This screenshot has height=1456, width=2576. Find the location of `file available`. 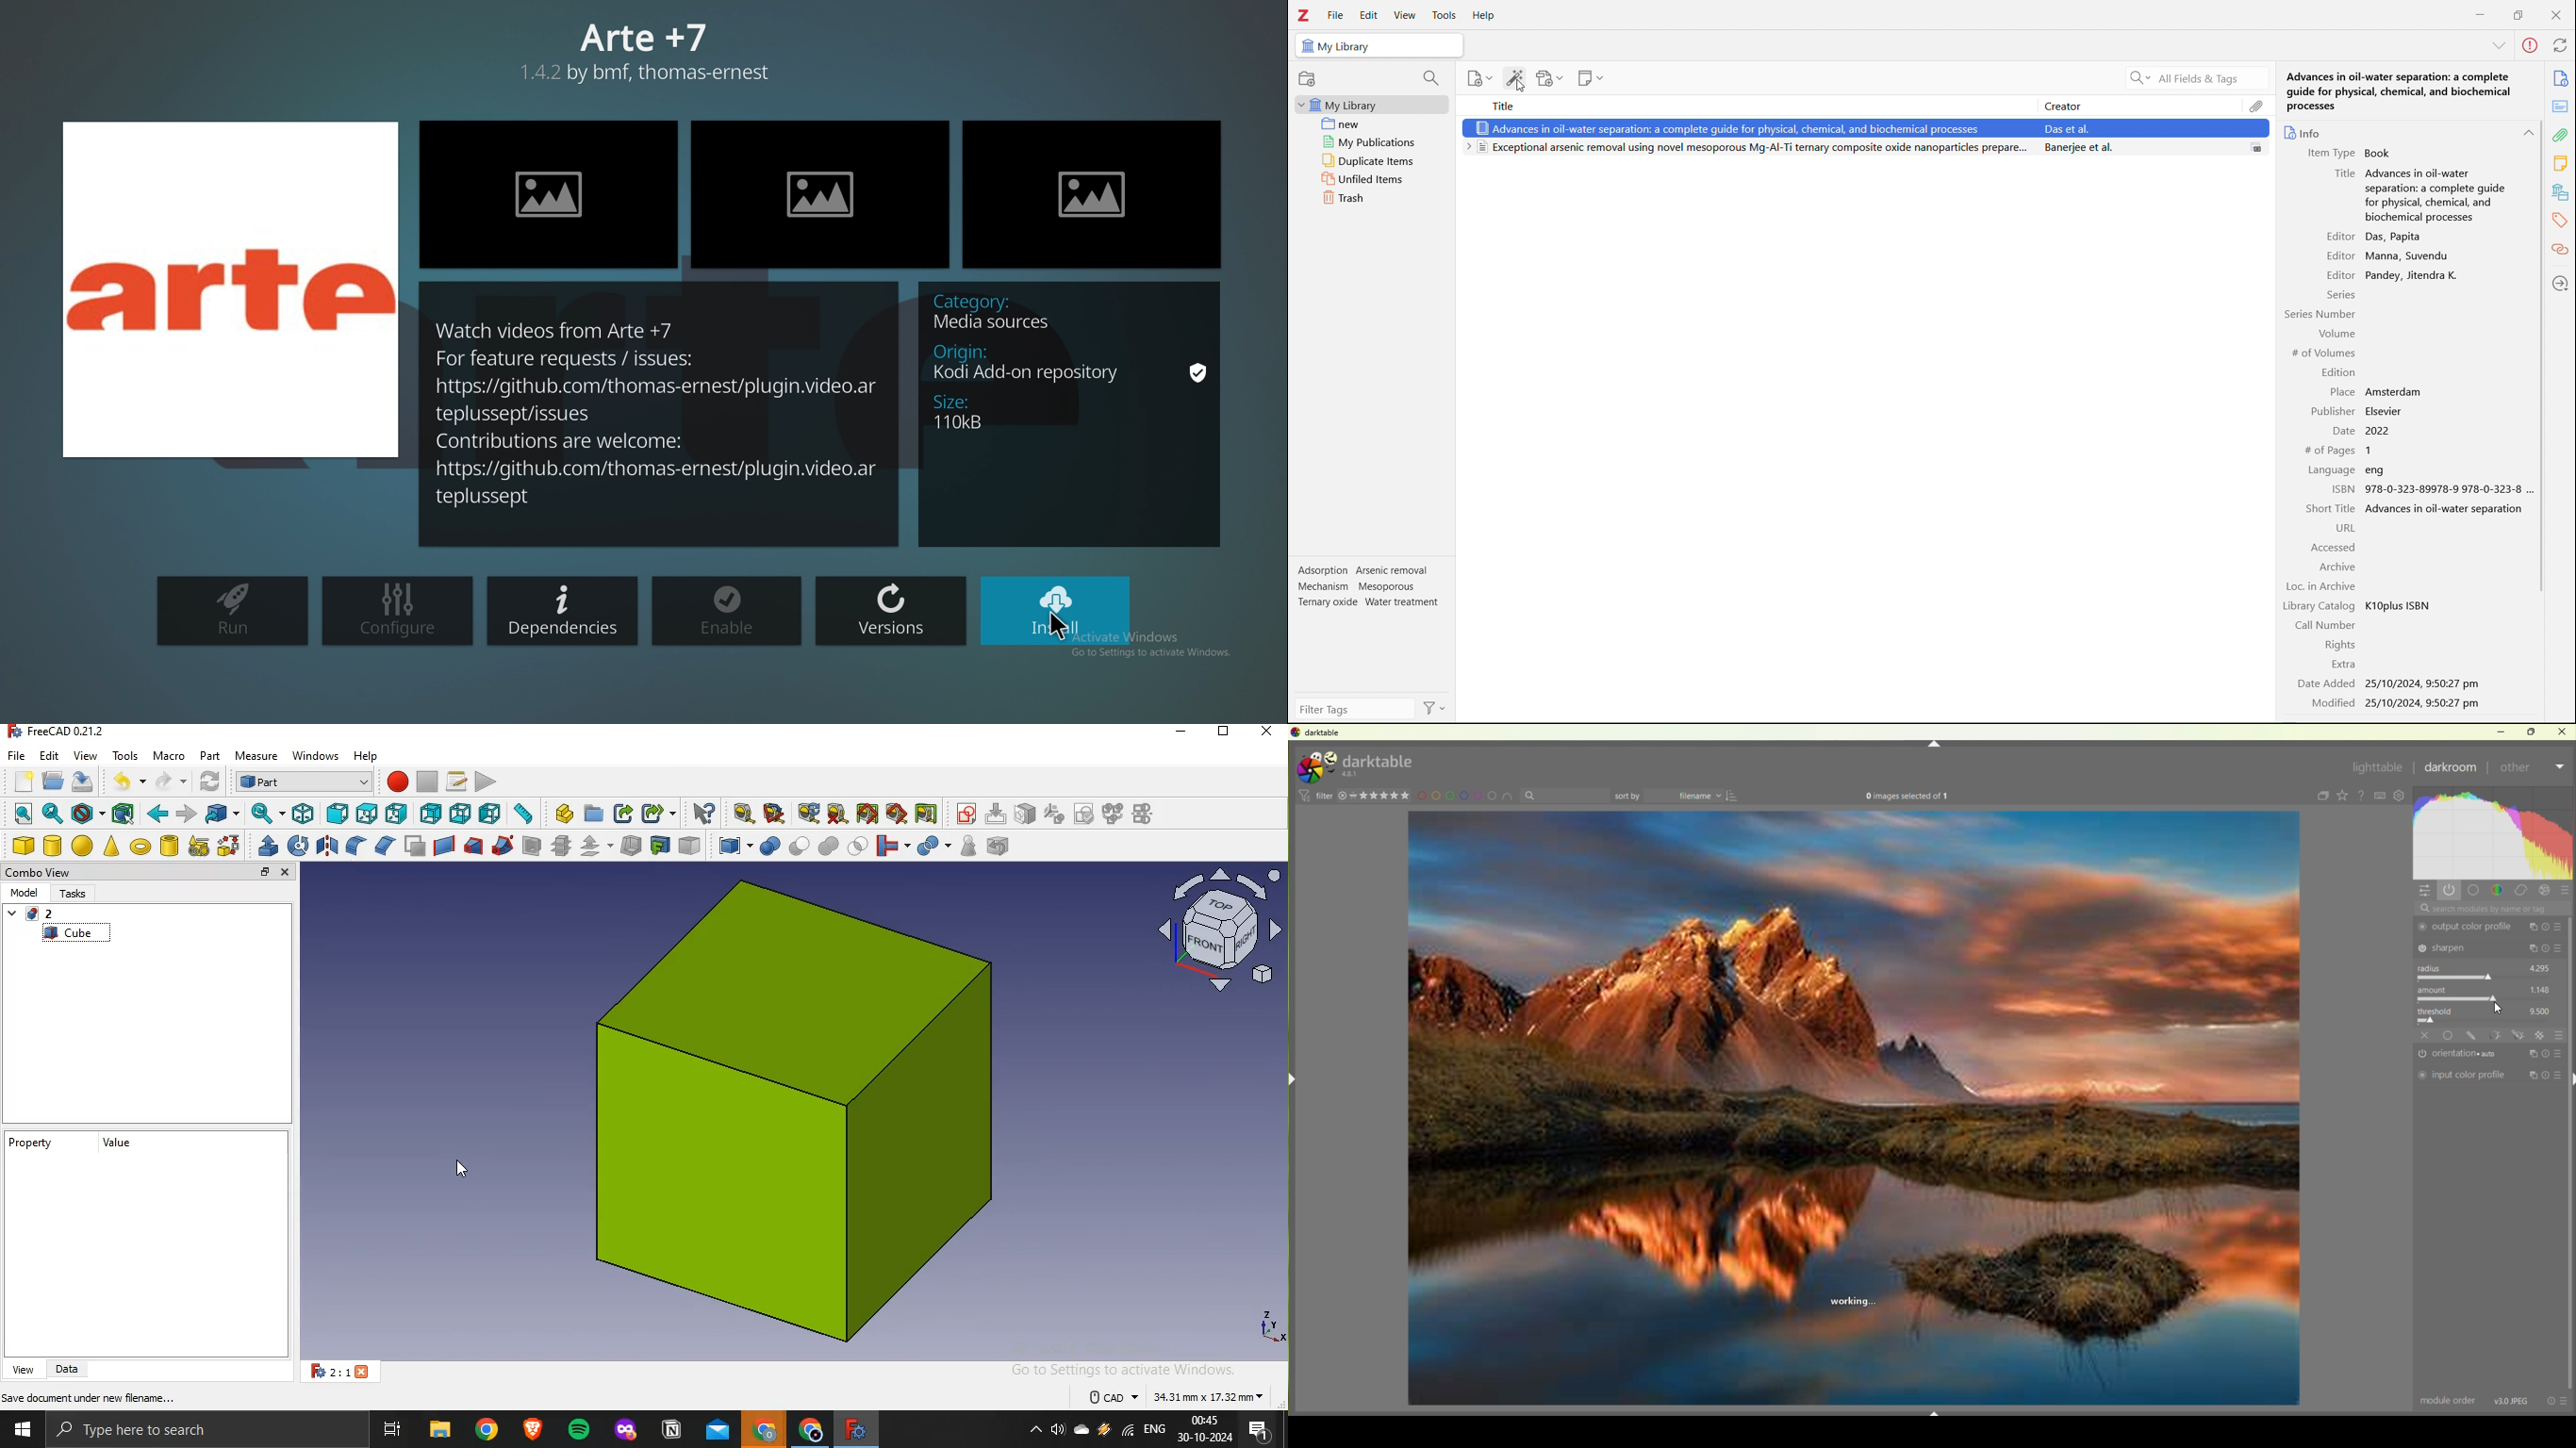

file available is located at coordinates (2258, 147).